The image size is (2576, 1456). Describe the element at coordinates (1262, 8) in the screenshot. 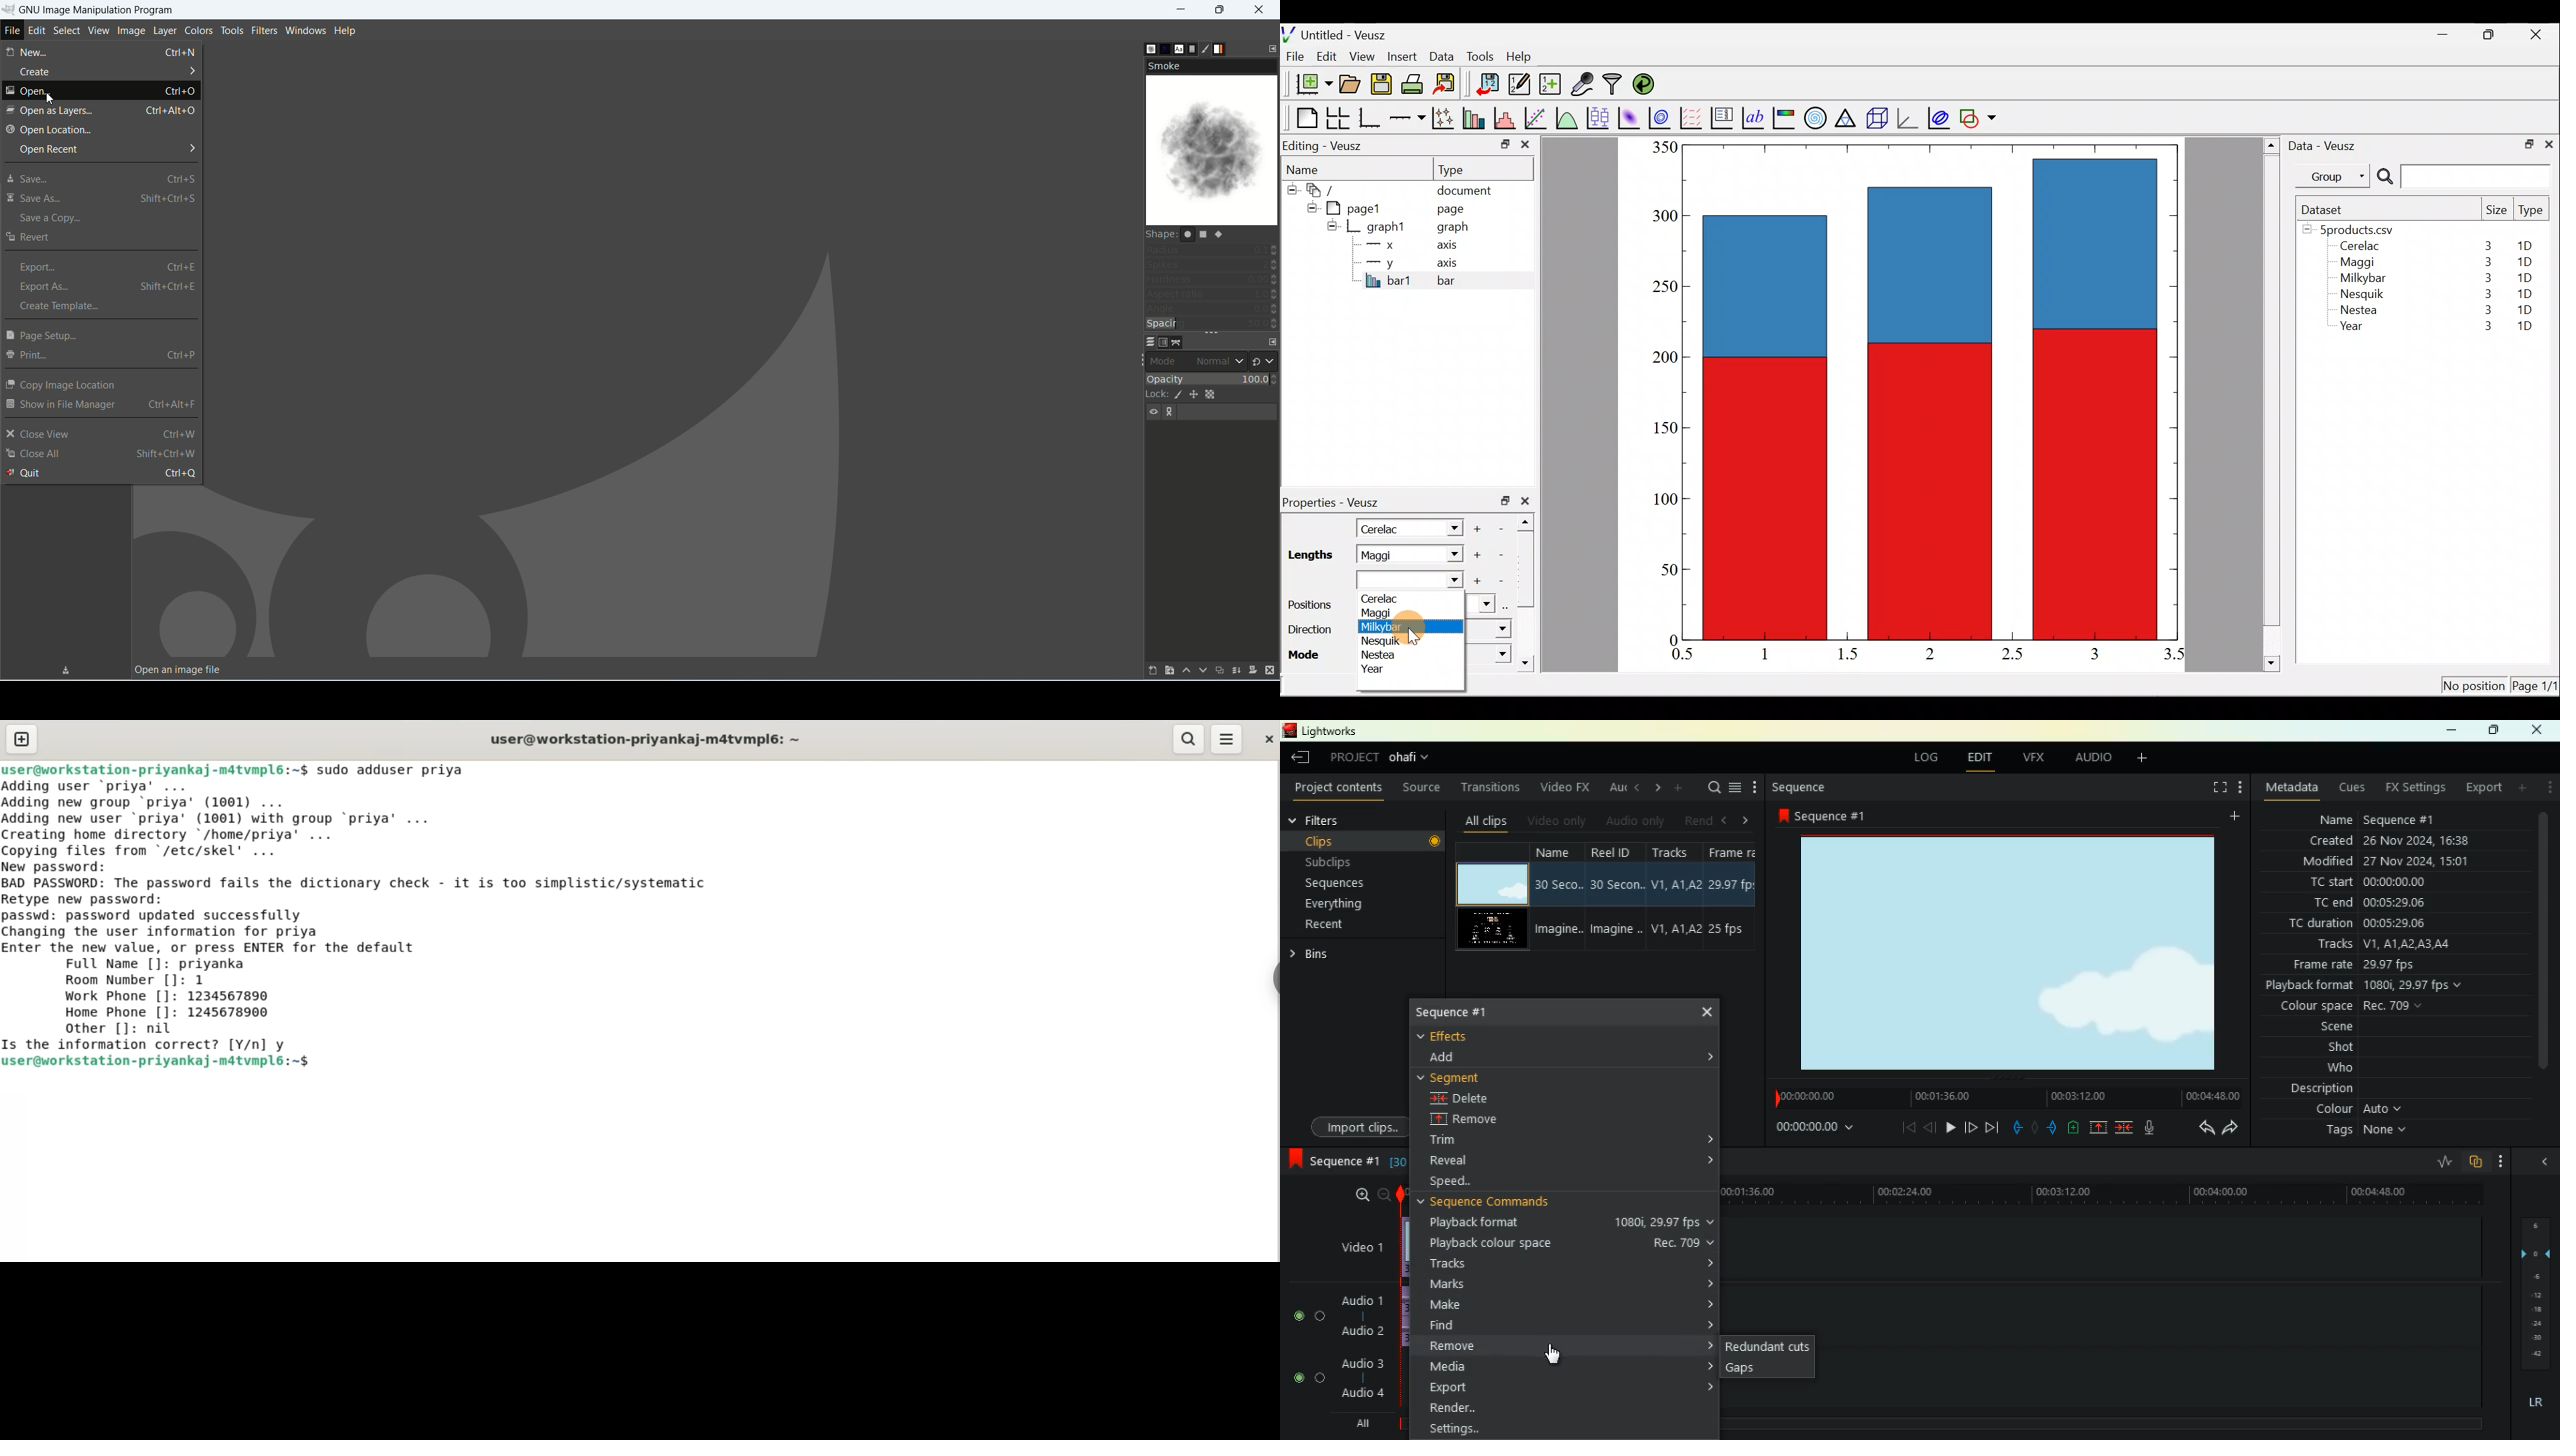

I see `close` at that location.